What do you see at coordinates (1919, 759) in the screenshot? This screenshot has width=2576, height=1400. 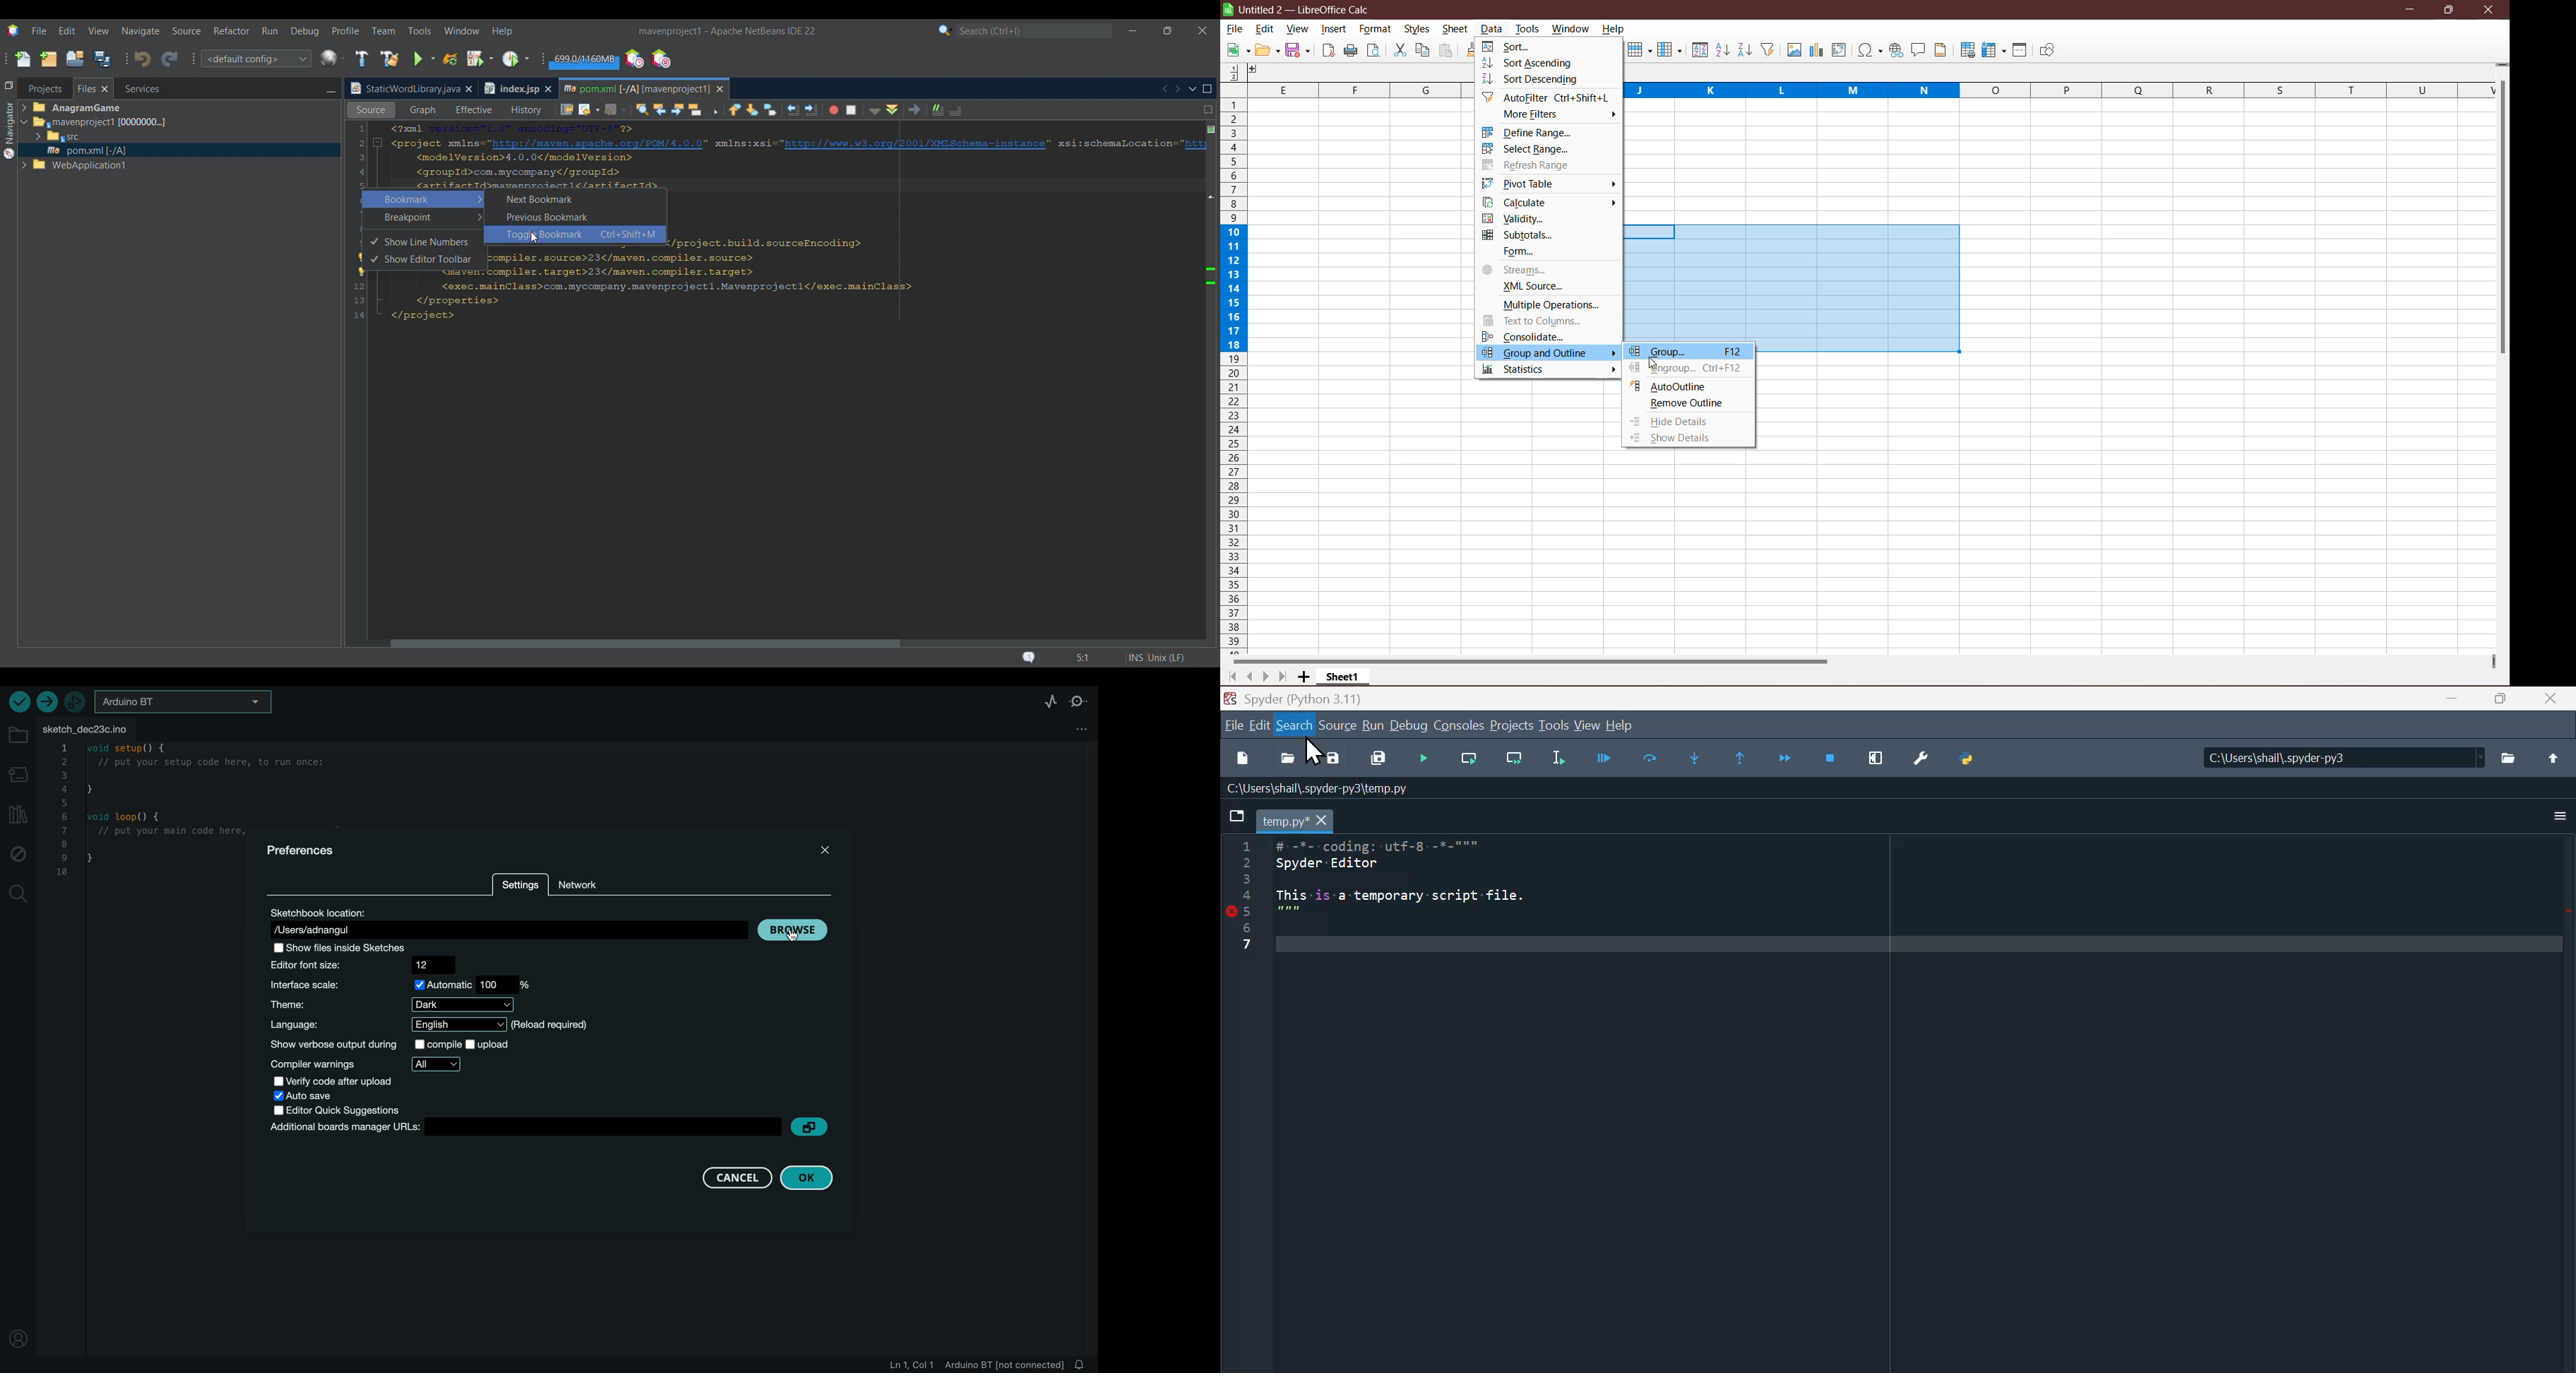 I see `Preferences` at bounding box center [1919, 759].